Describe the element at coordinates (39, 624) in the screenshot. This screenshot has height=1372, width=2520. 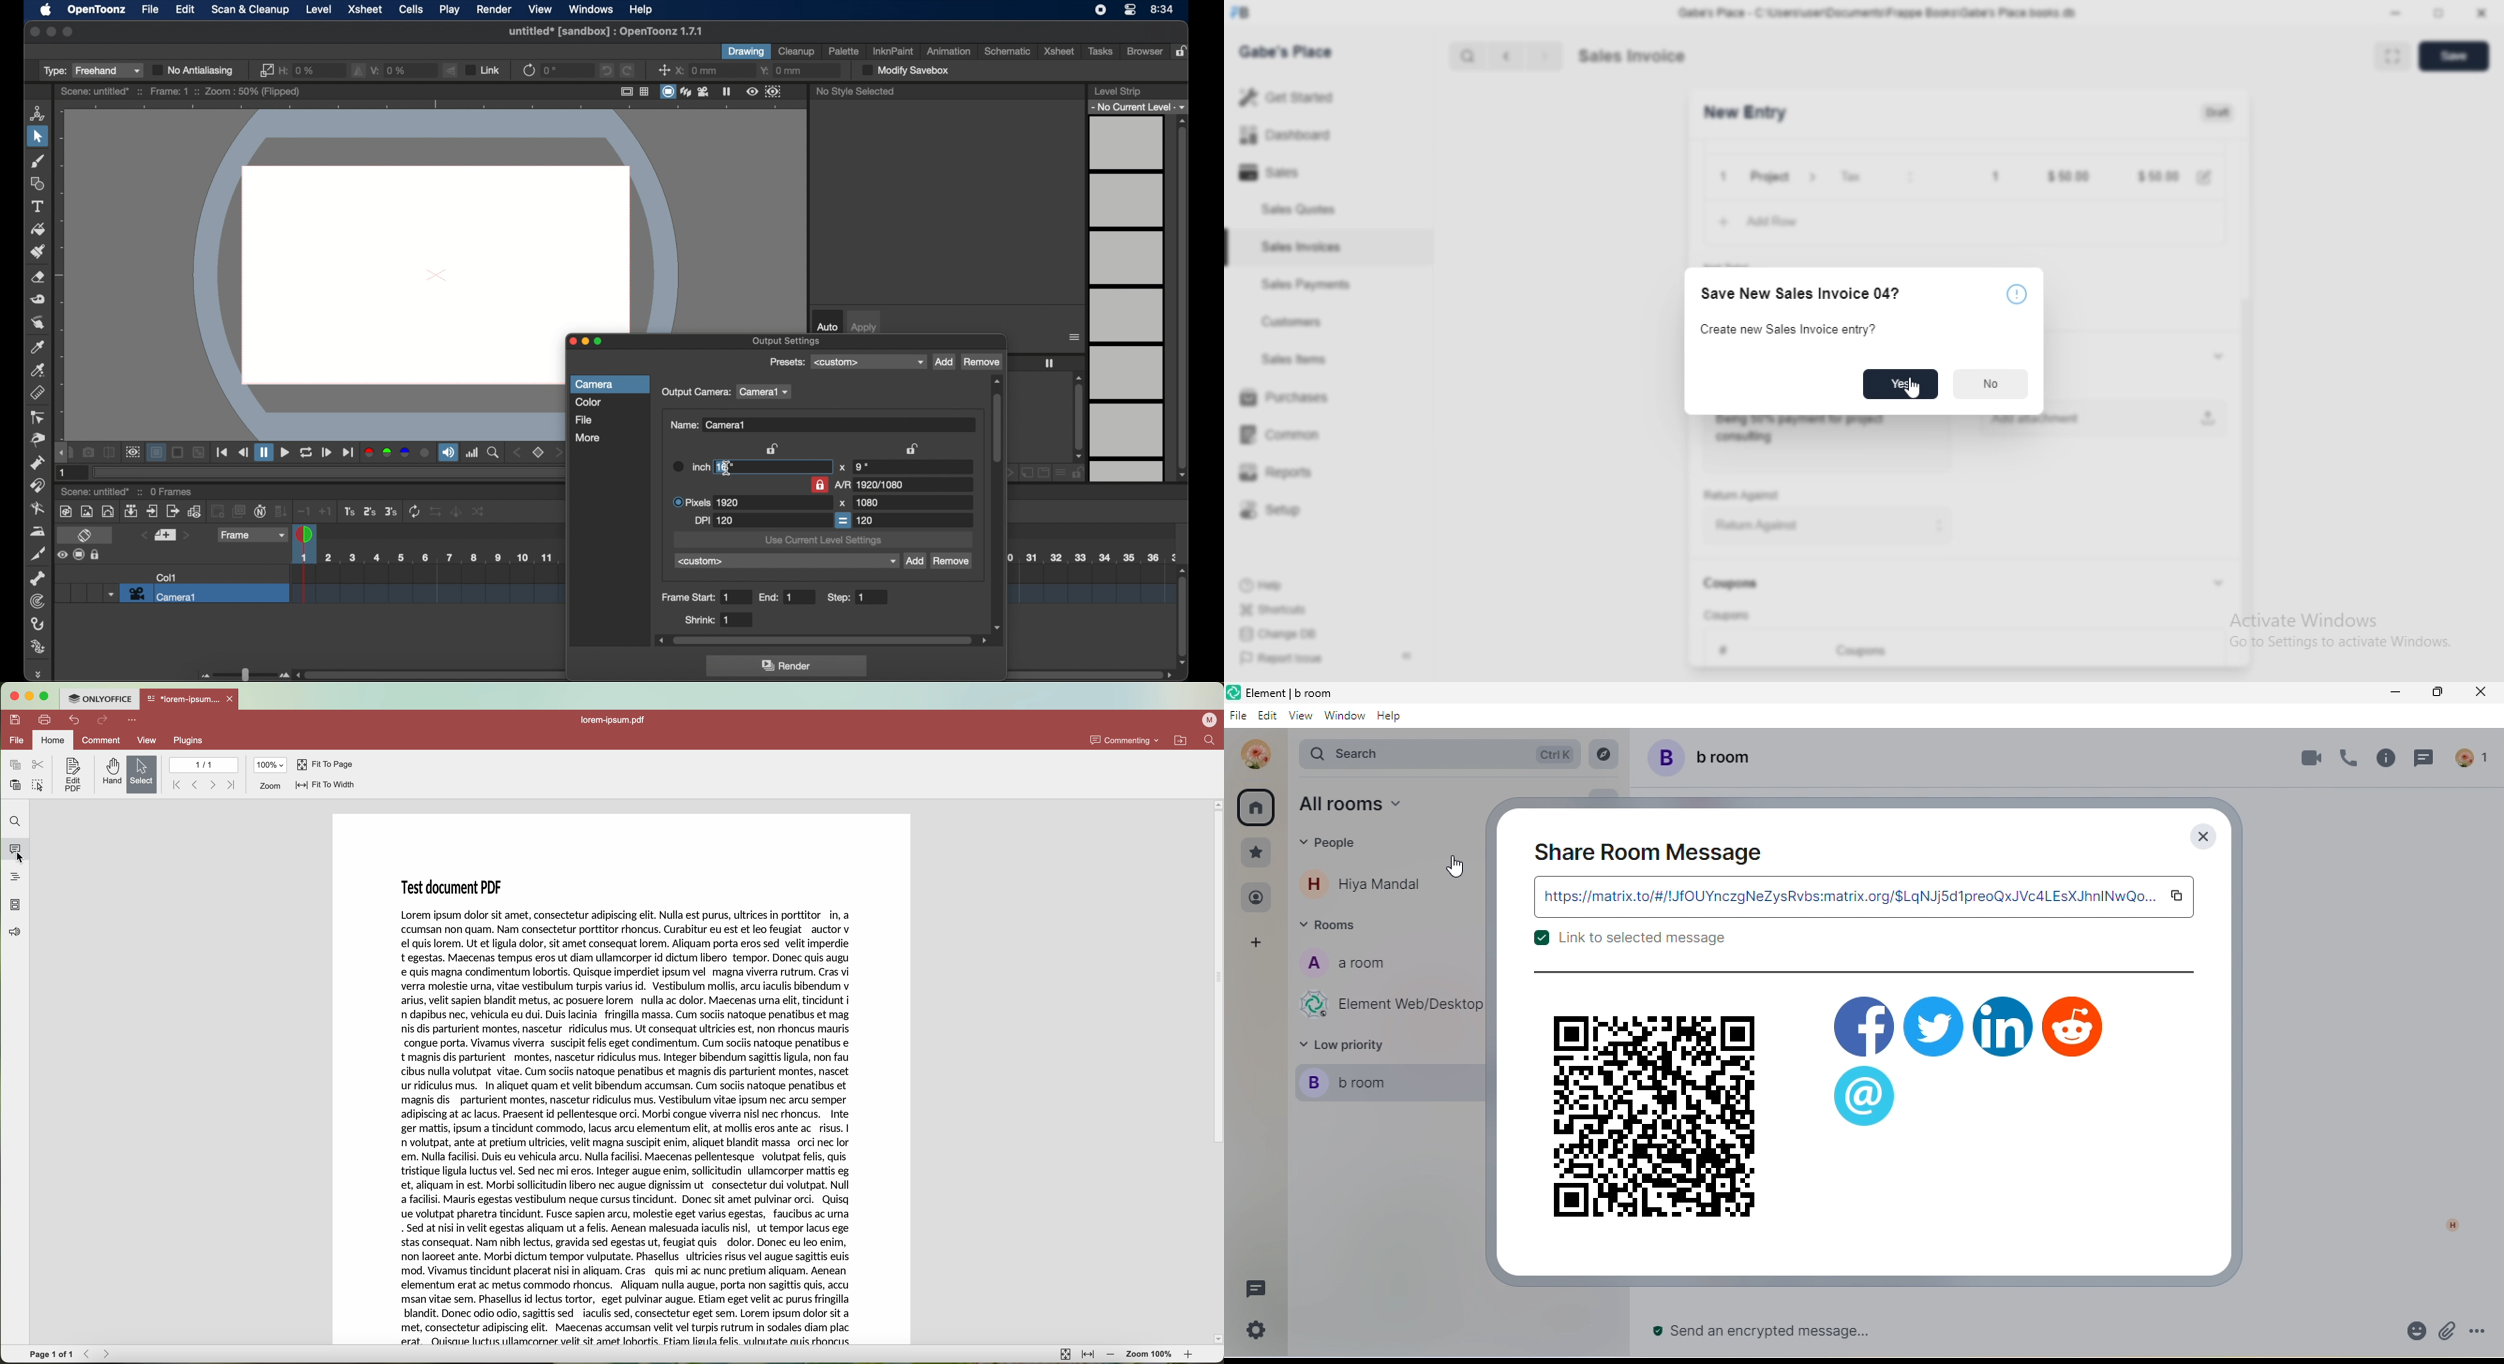
I see `hook tool` at that location.